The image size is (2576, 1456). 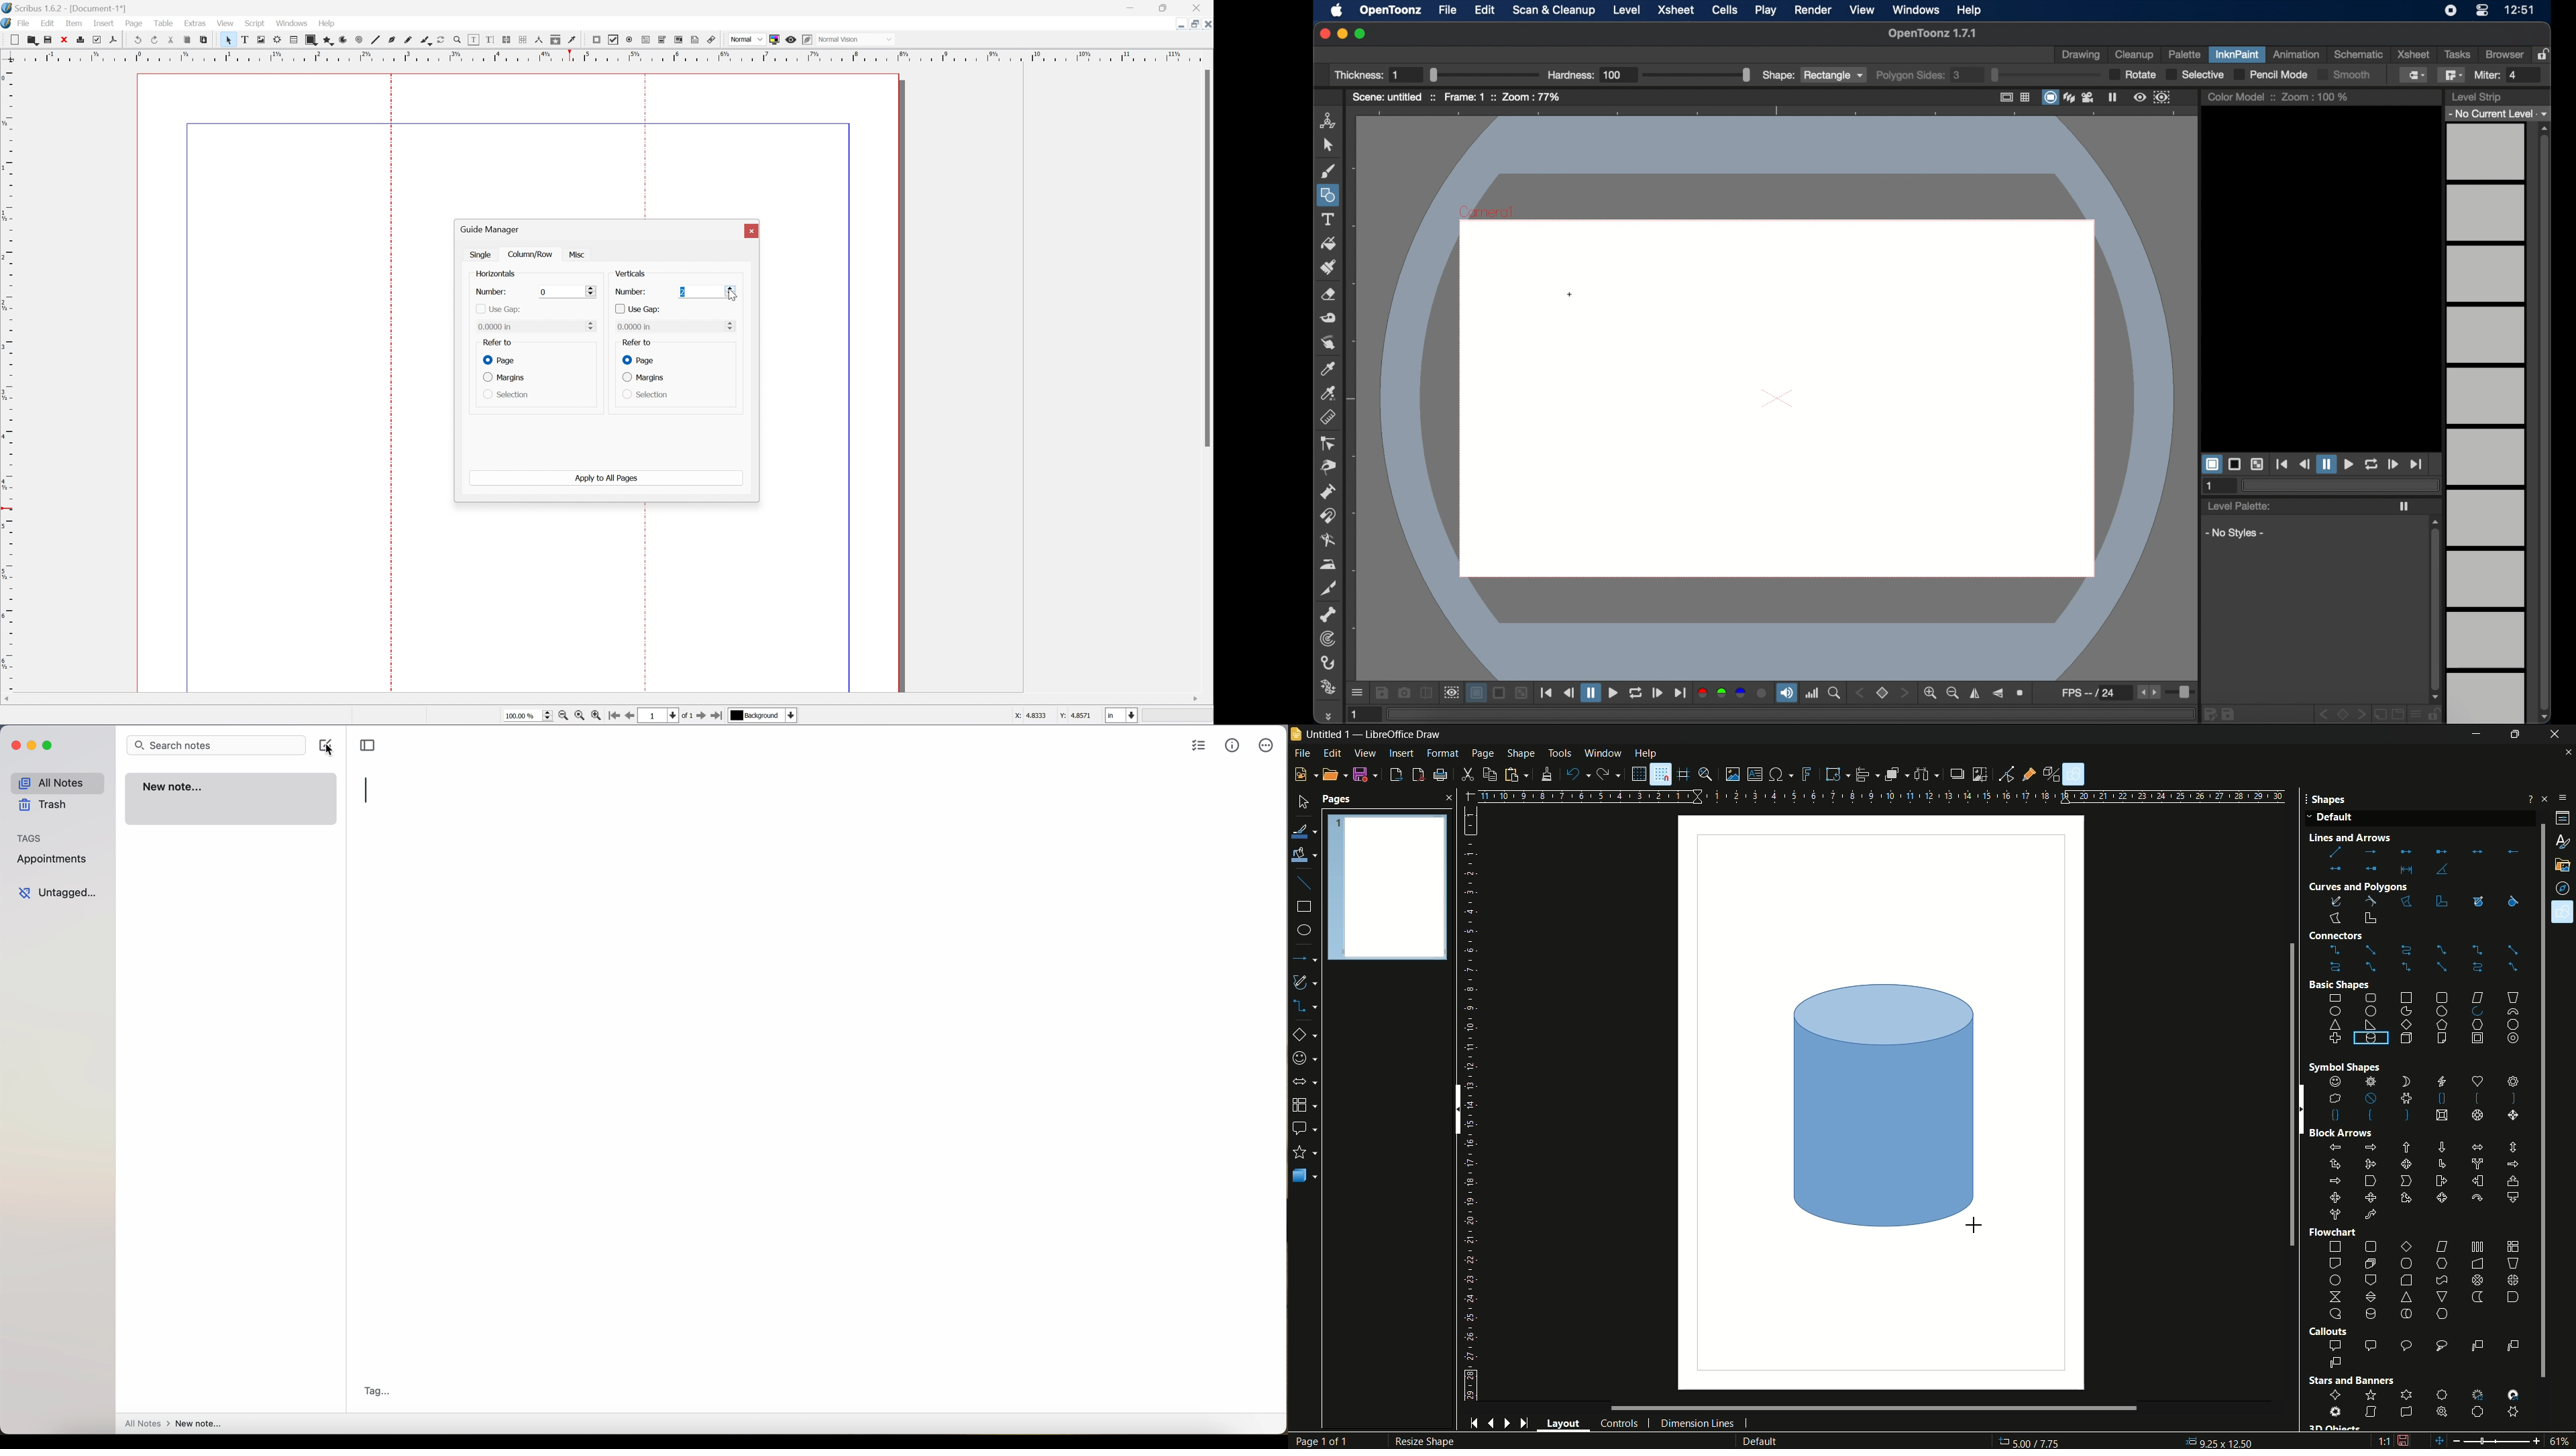 I want to click on helplines while moving, so click(x=1684, y=775).